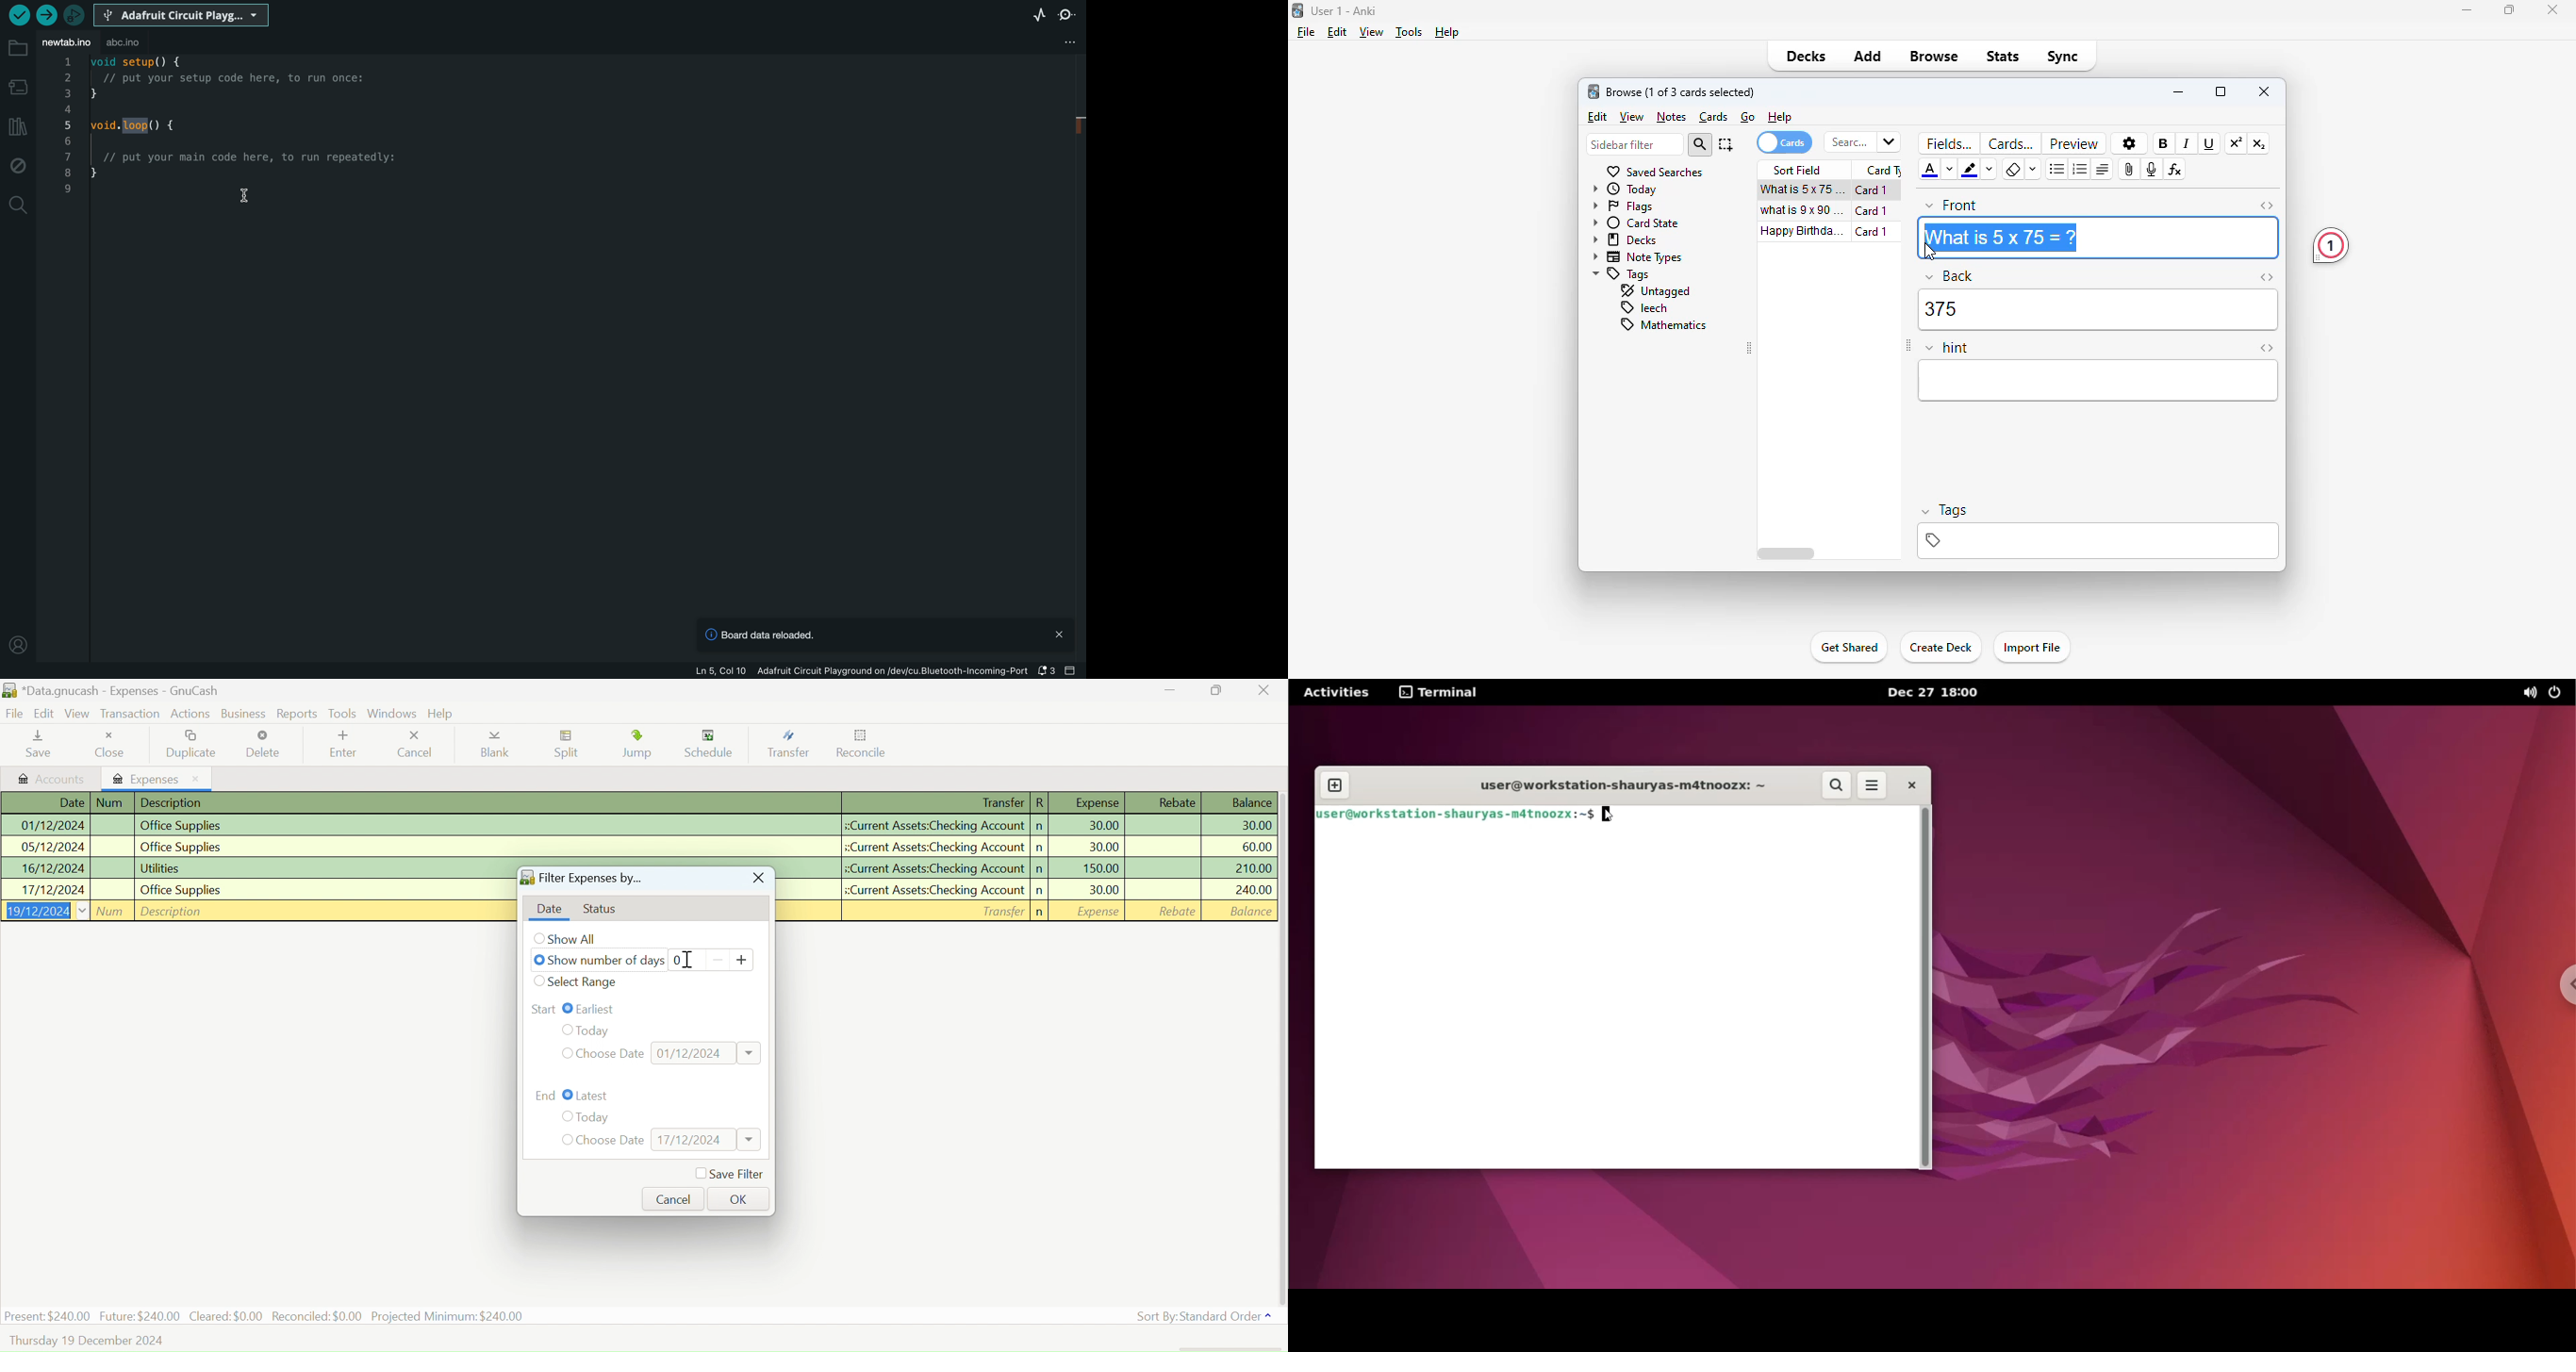  I want to click on *Data.gnucash - Accounts - GnuCash, so click(113, 692).